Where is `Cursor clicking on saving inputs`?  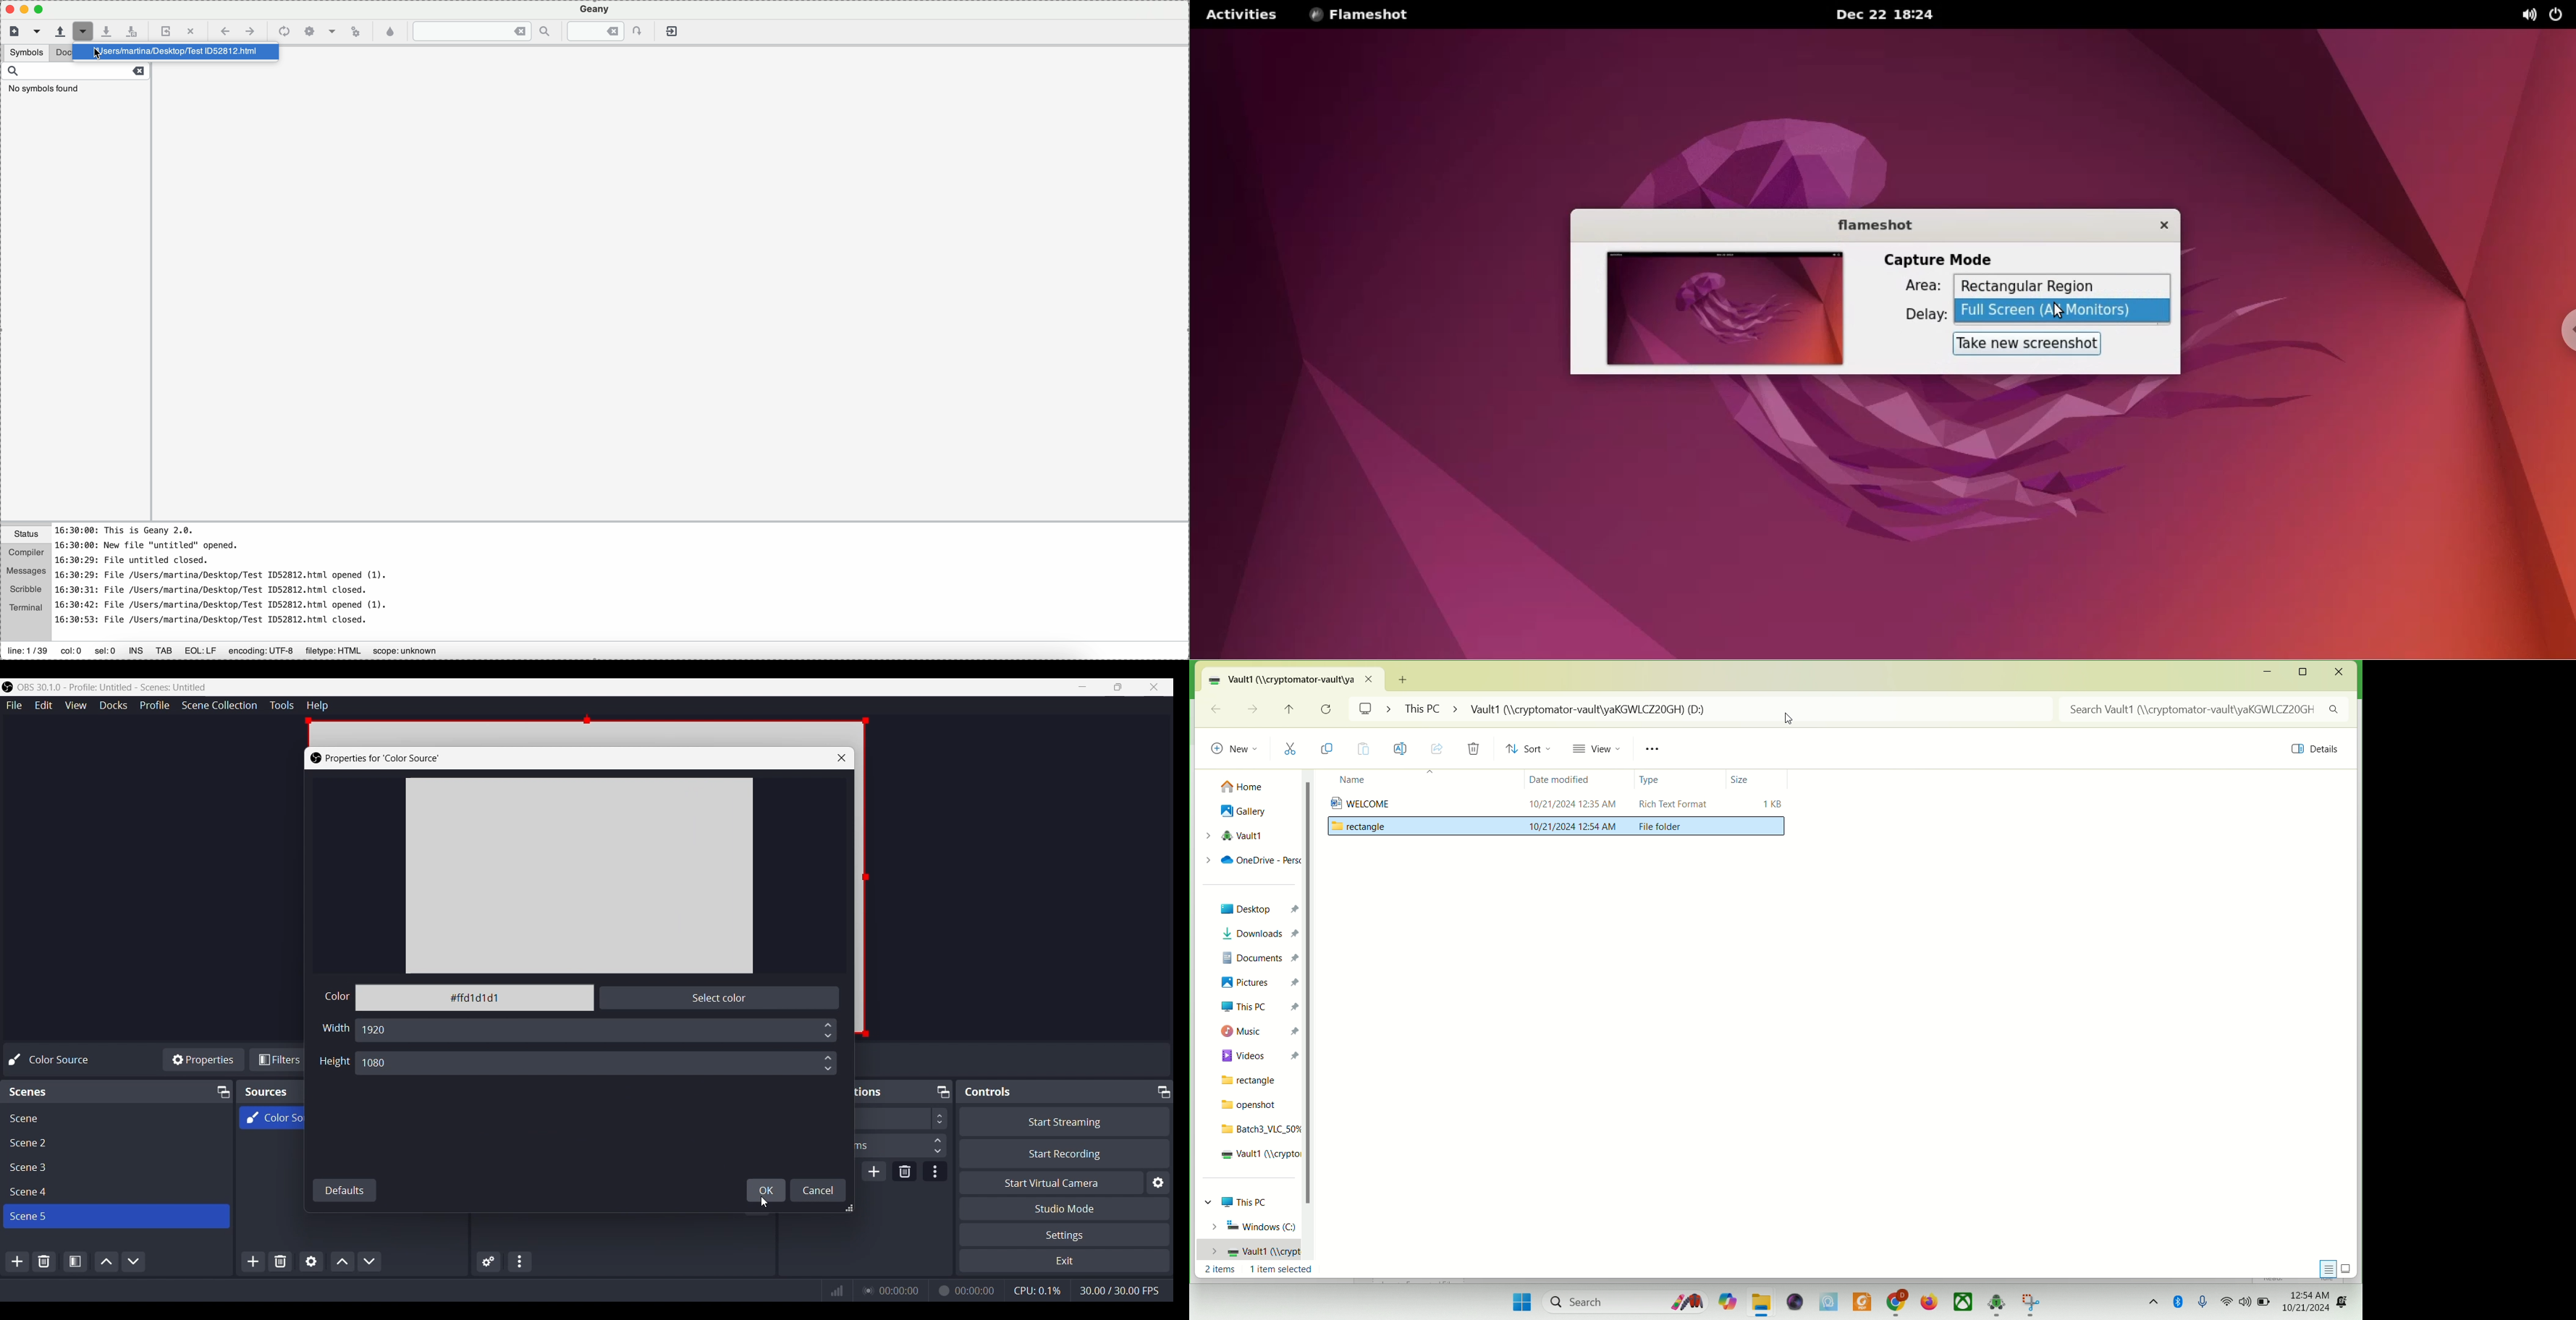 Cursor clicking on saving inputs is located at coordinates (764, 1202).